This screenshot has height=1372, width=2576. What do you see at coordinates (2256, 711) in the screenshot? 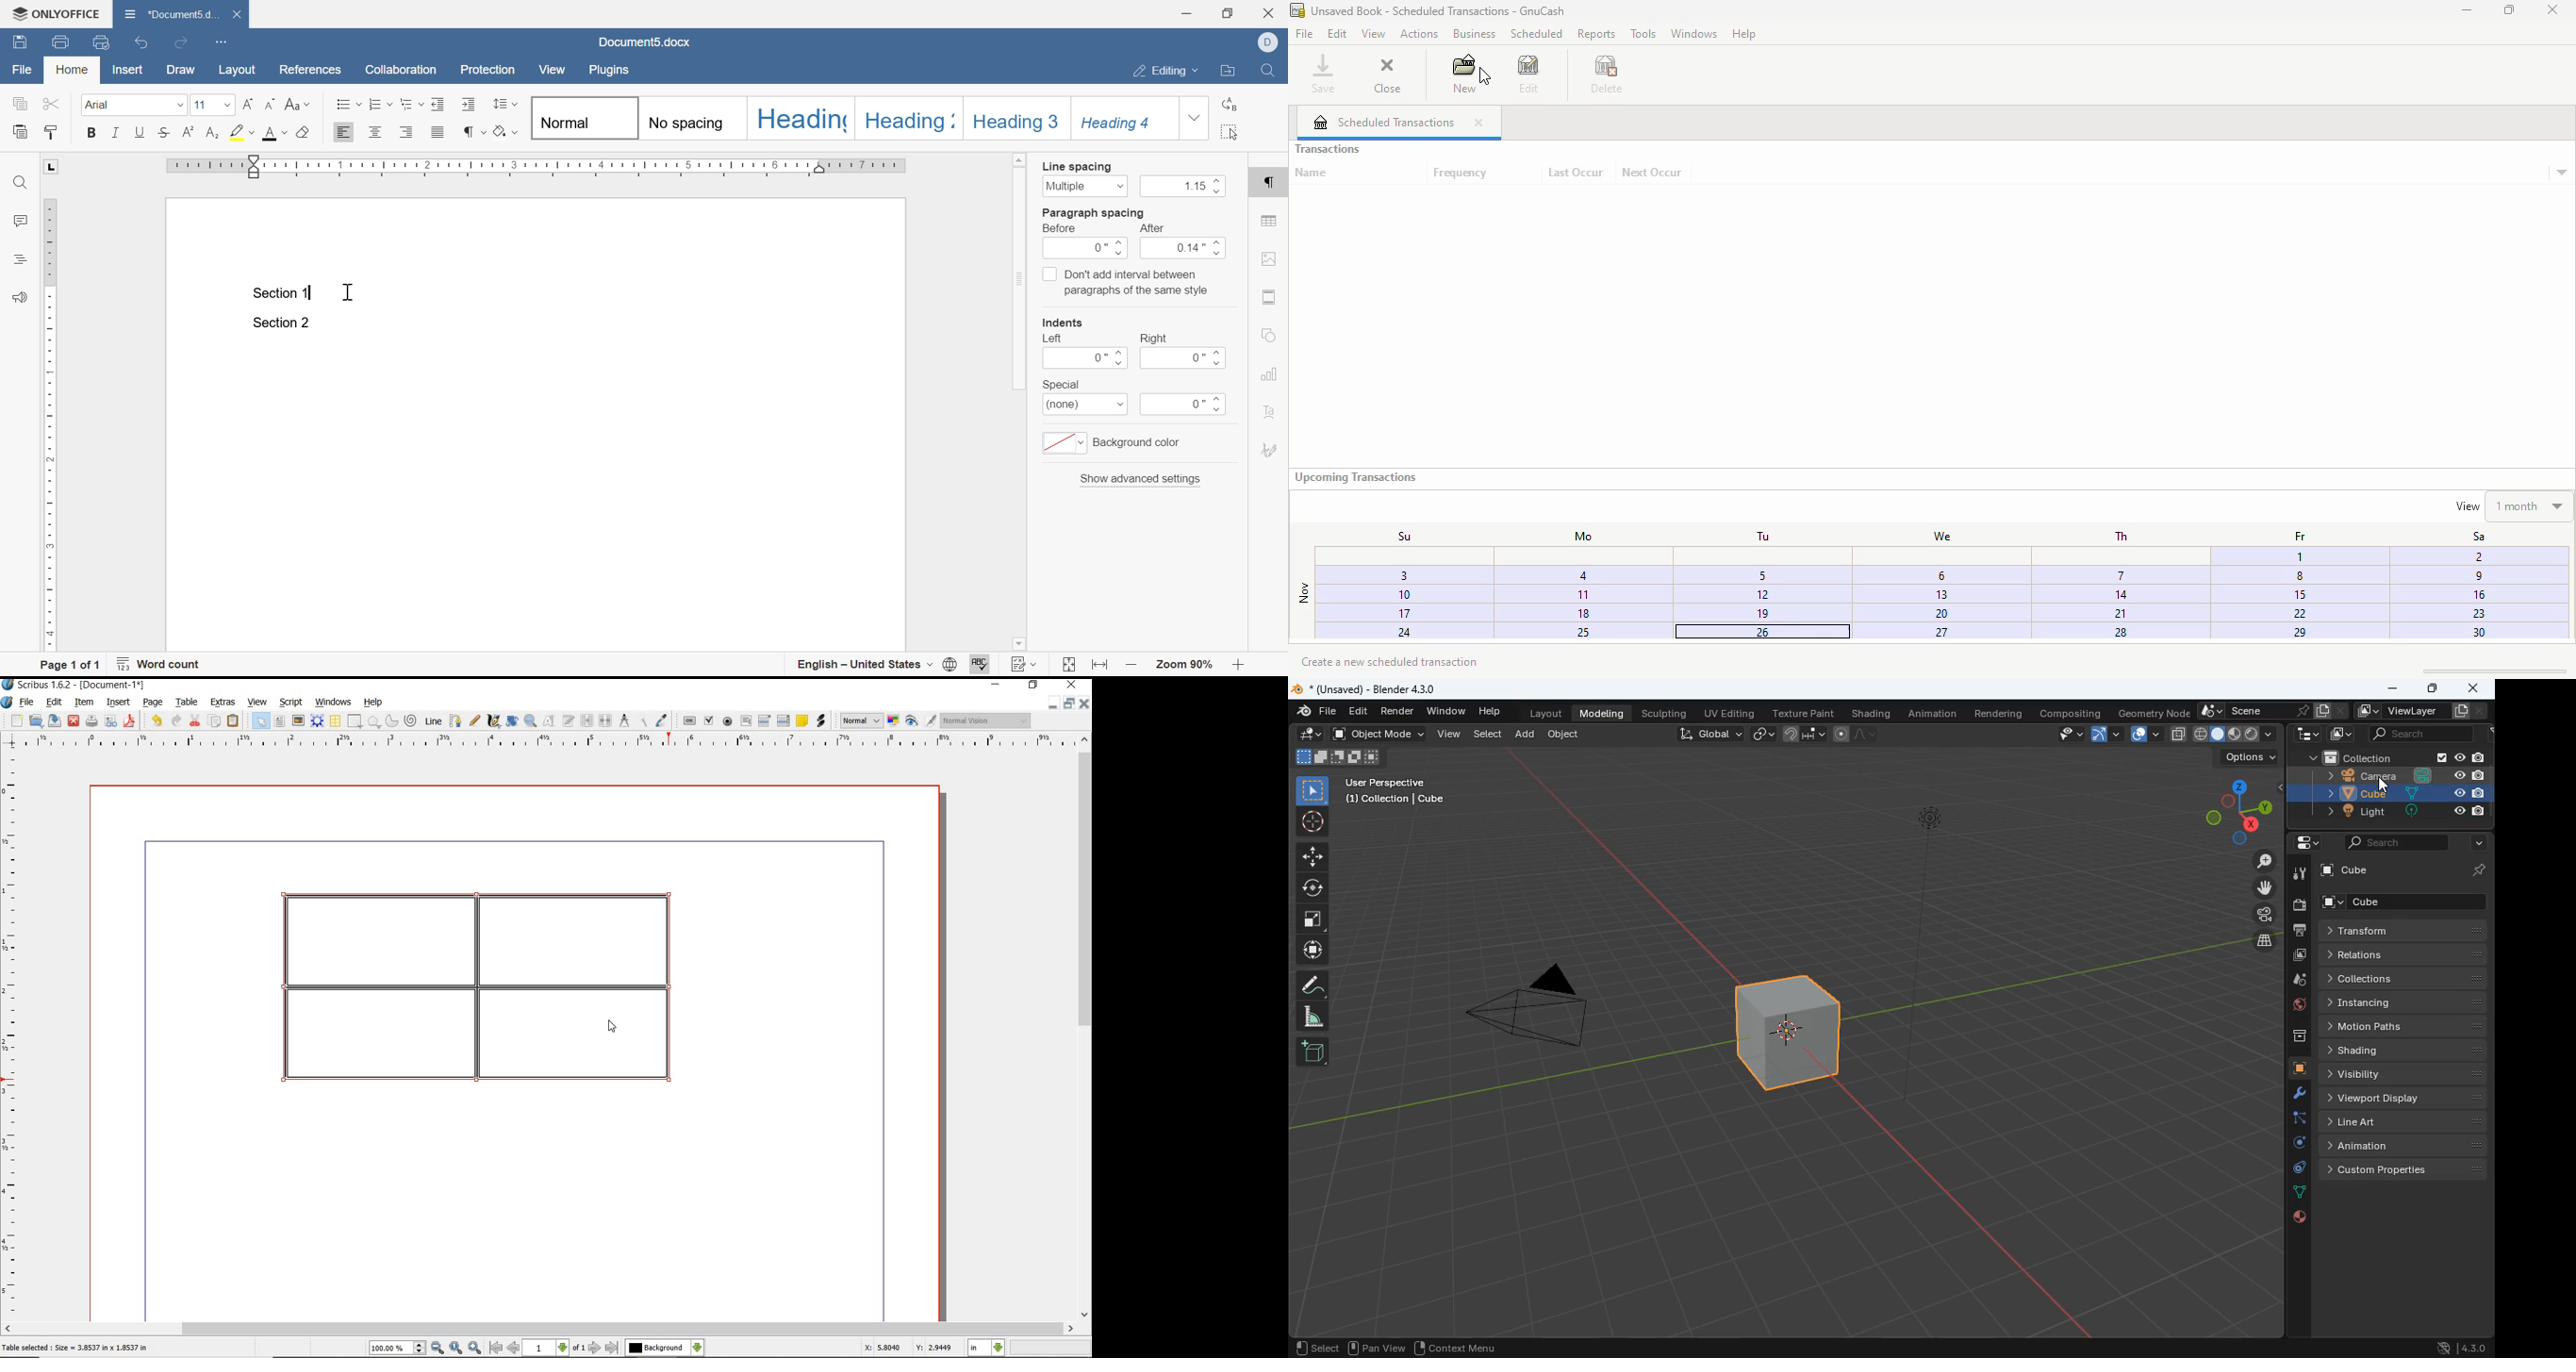
I see `scene` at bounding box center [2256, 711].